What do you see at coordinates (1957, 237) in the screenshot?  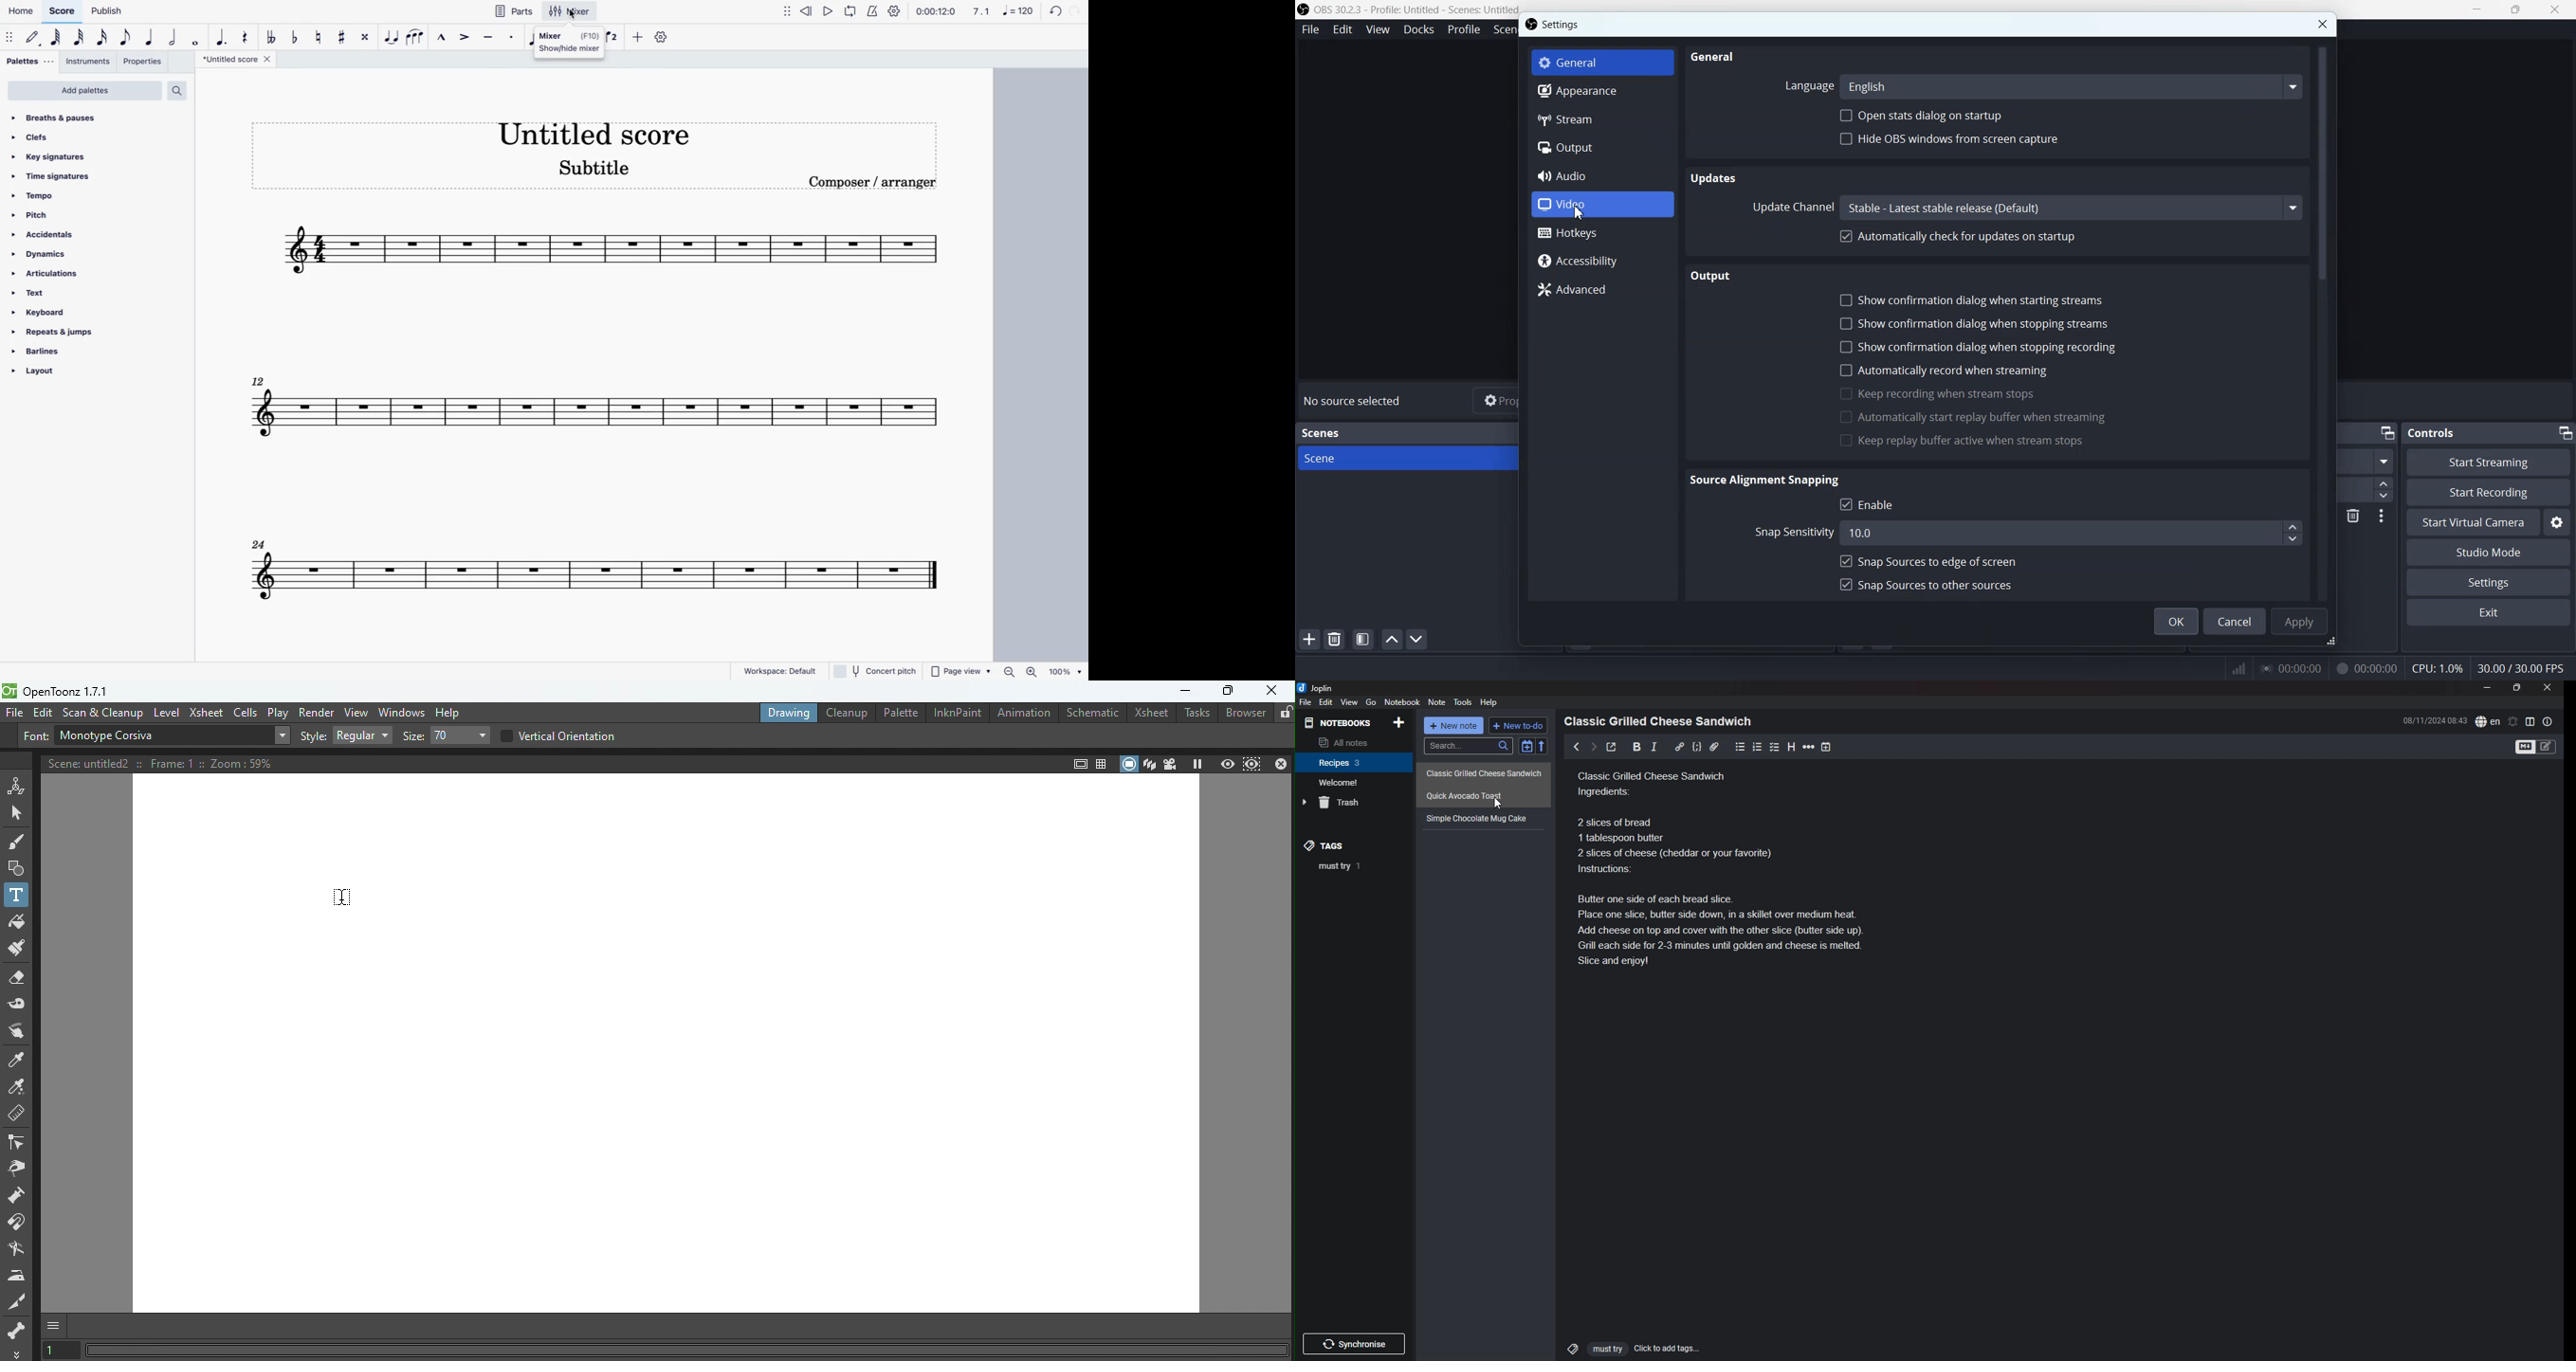 I see `Automatically check for updates on startup` at bounding box center [1957, 237].